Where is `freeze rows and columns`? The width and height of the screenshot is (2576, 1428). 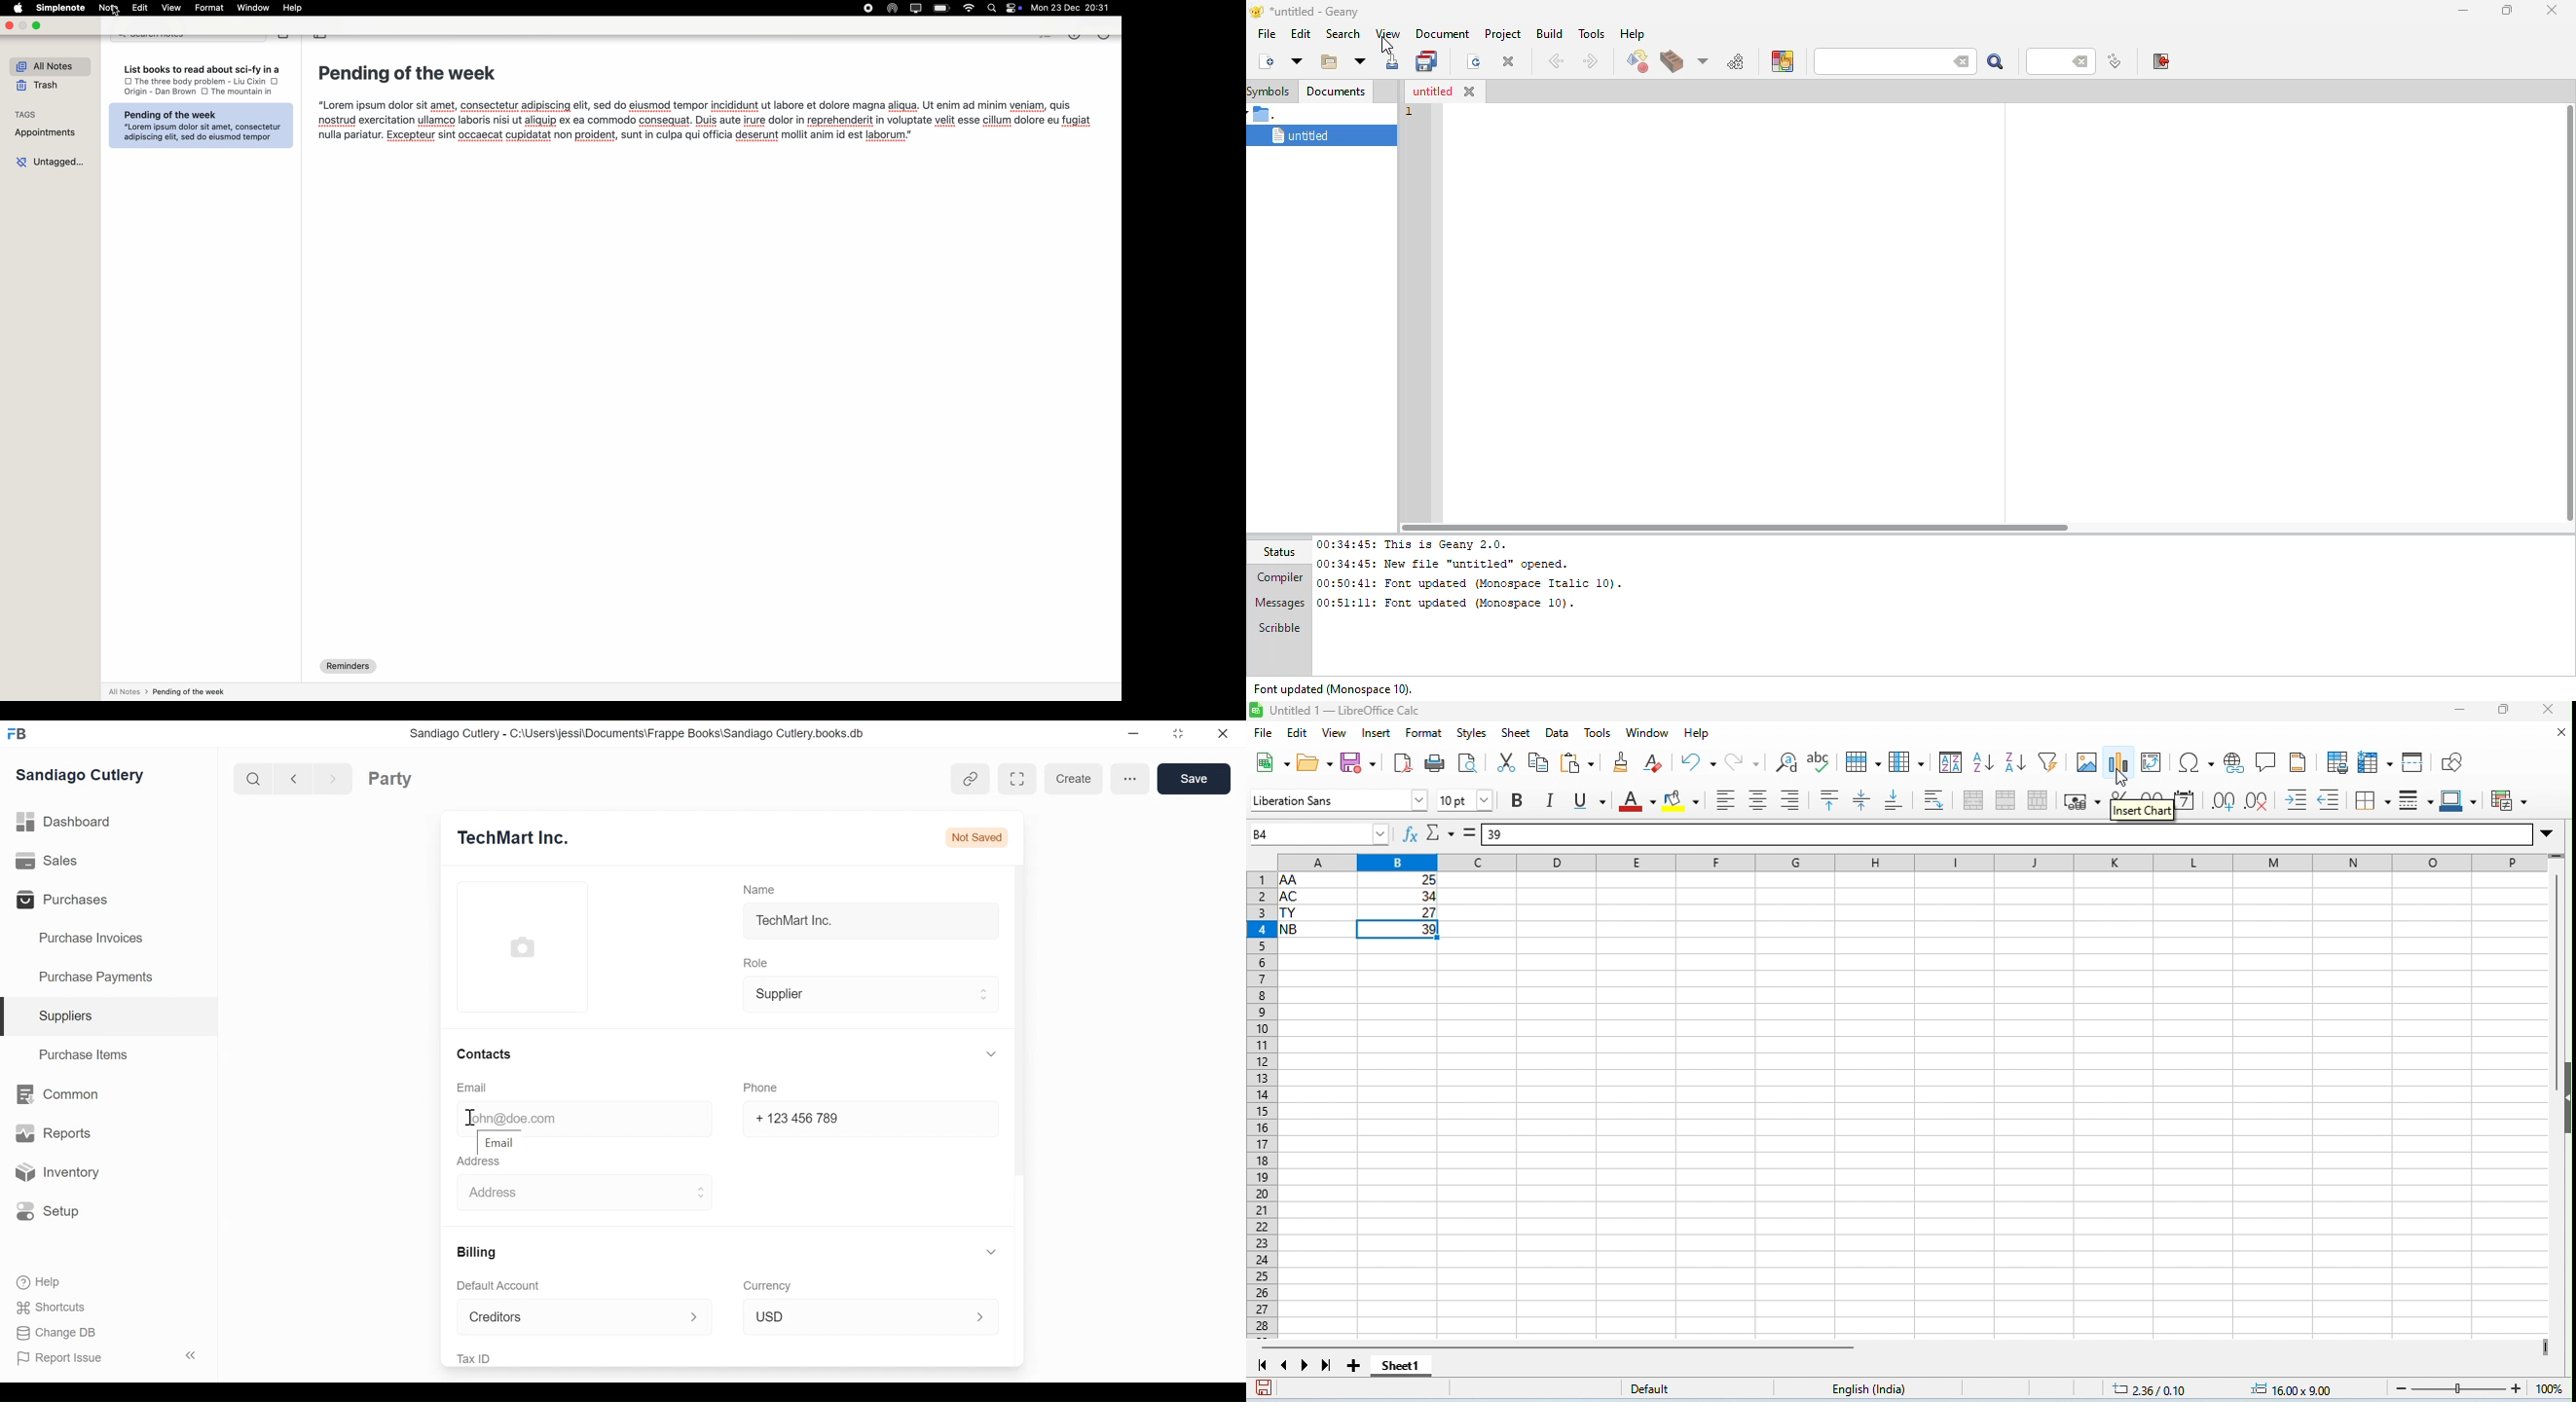
freeze rows and columns is located at coordinates (2375, 762).